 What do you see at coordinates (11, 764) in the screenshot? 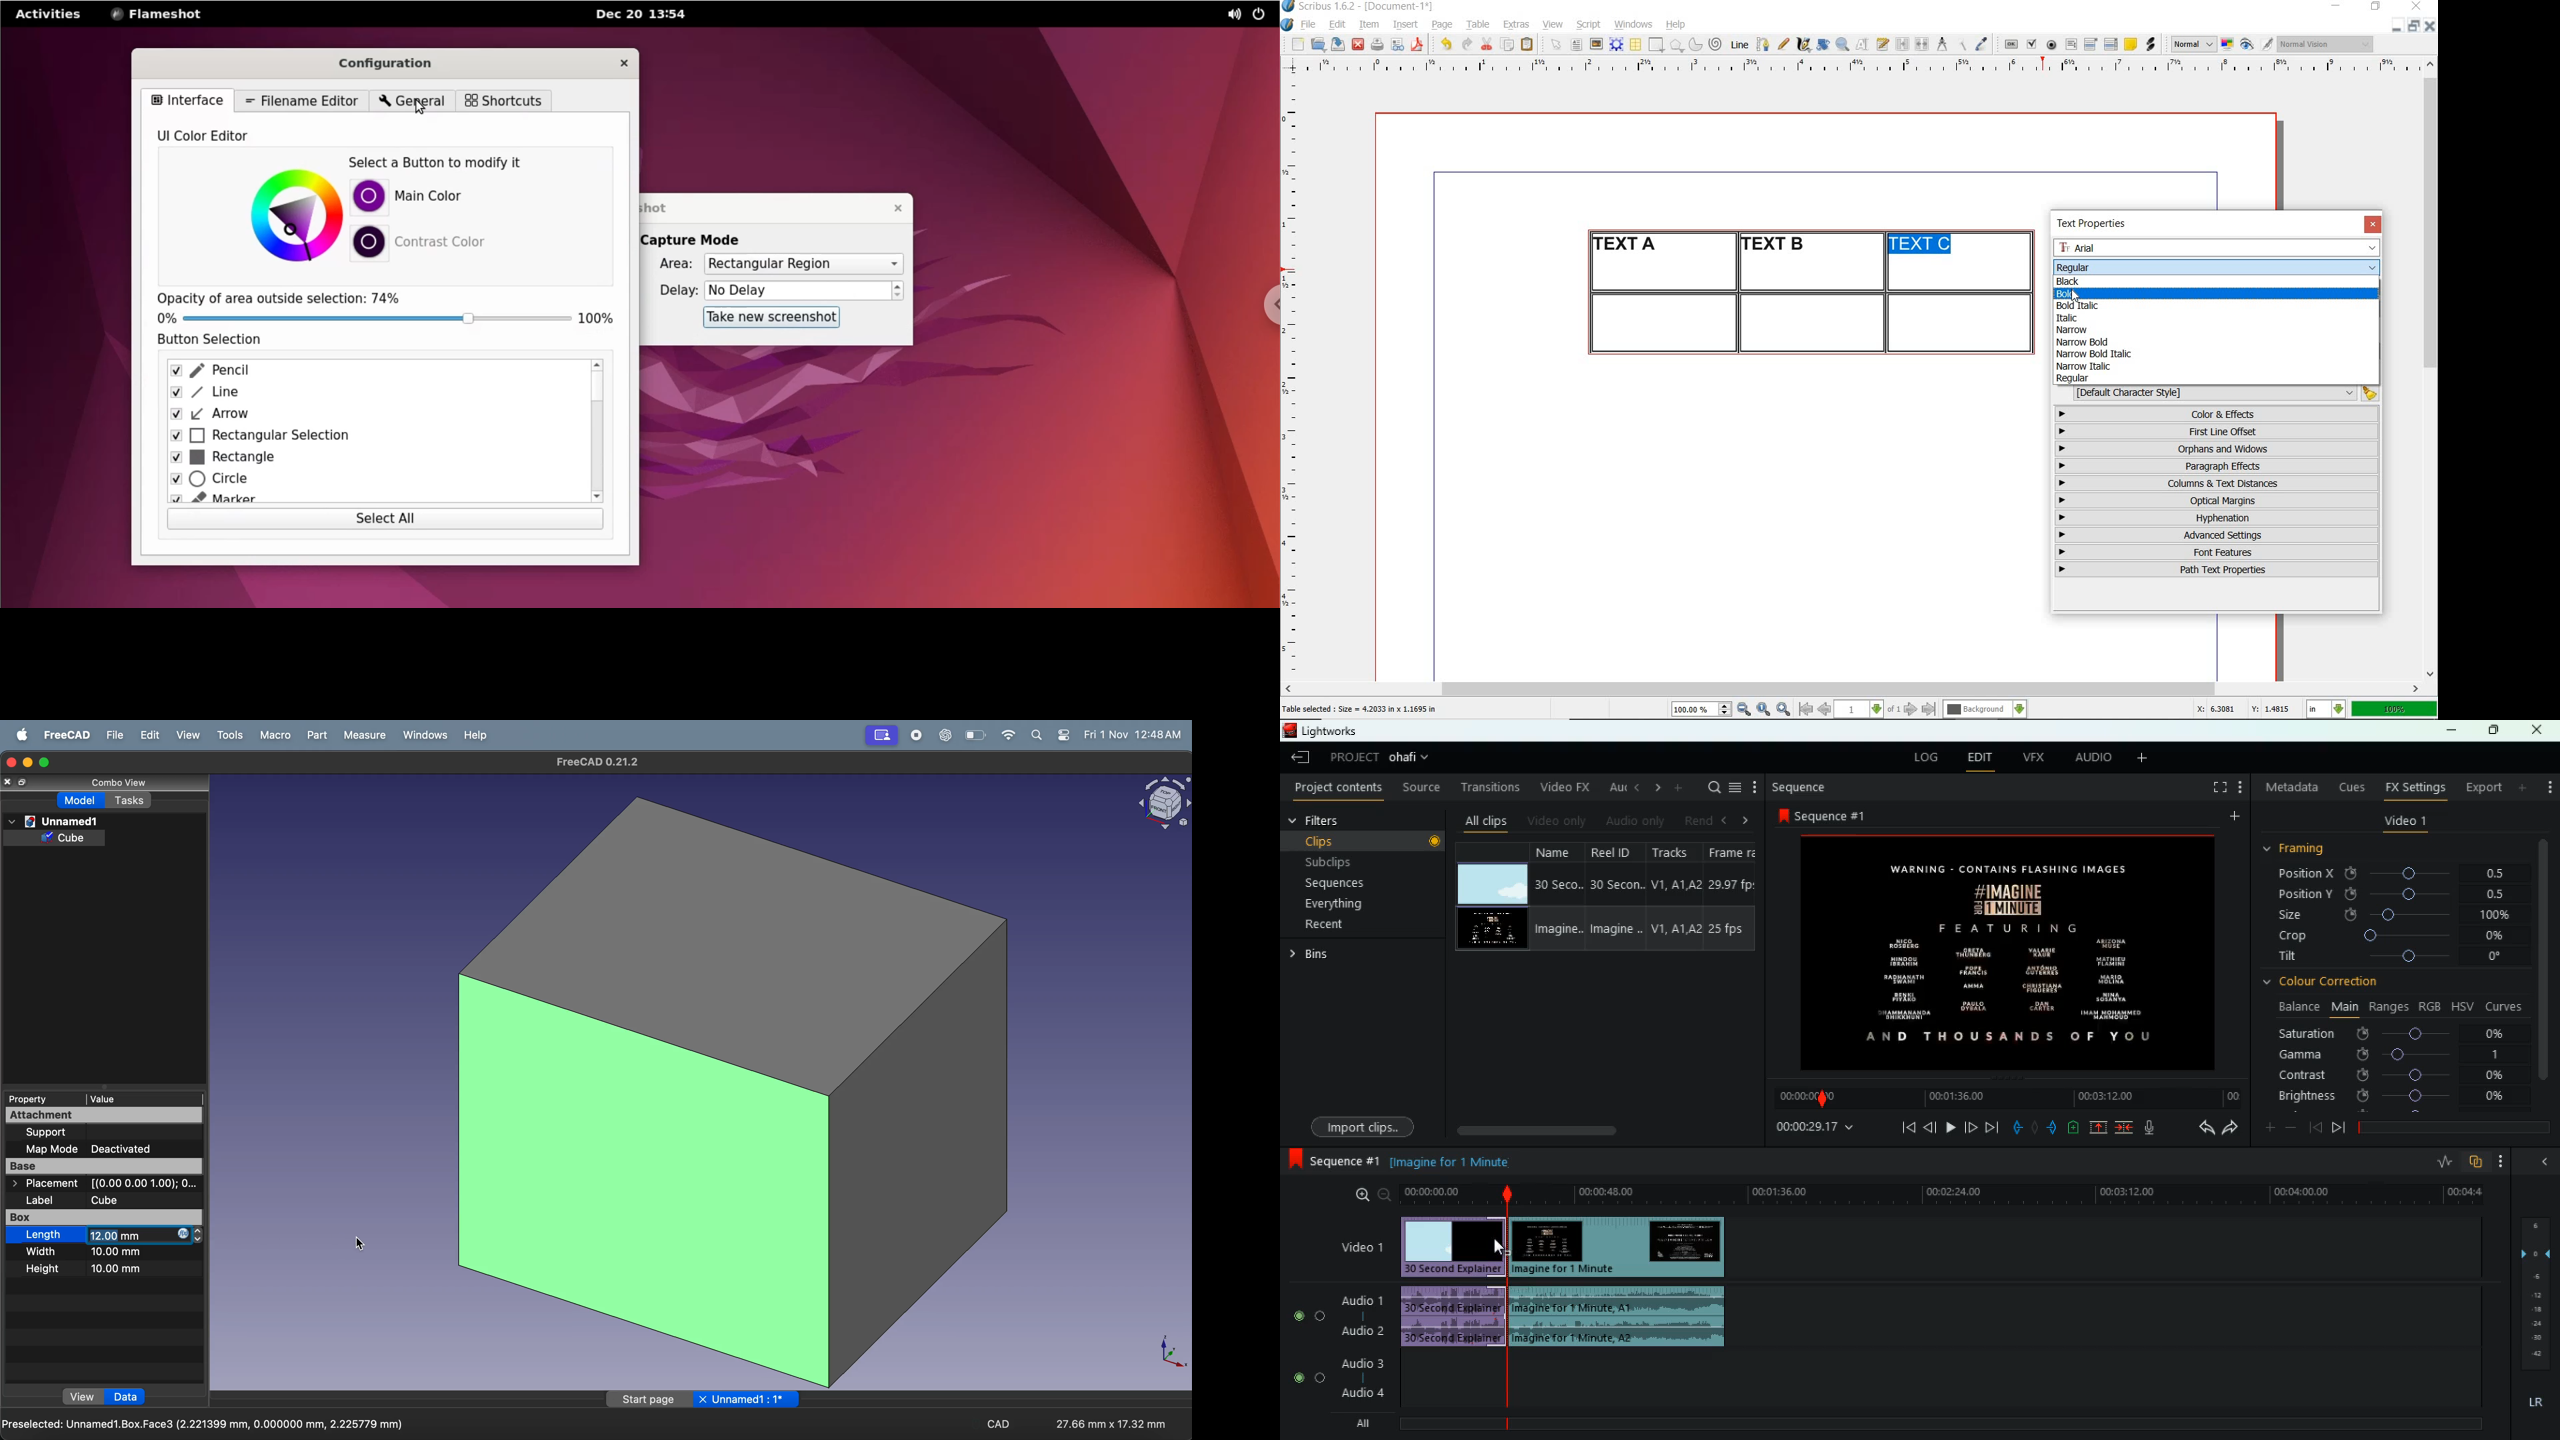
I see `closing window` at bounding box center [11, 764].